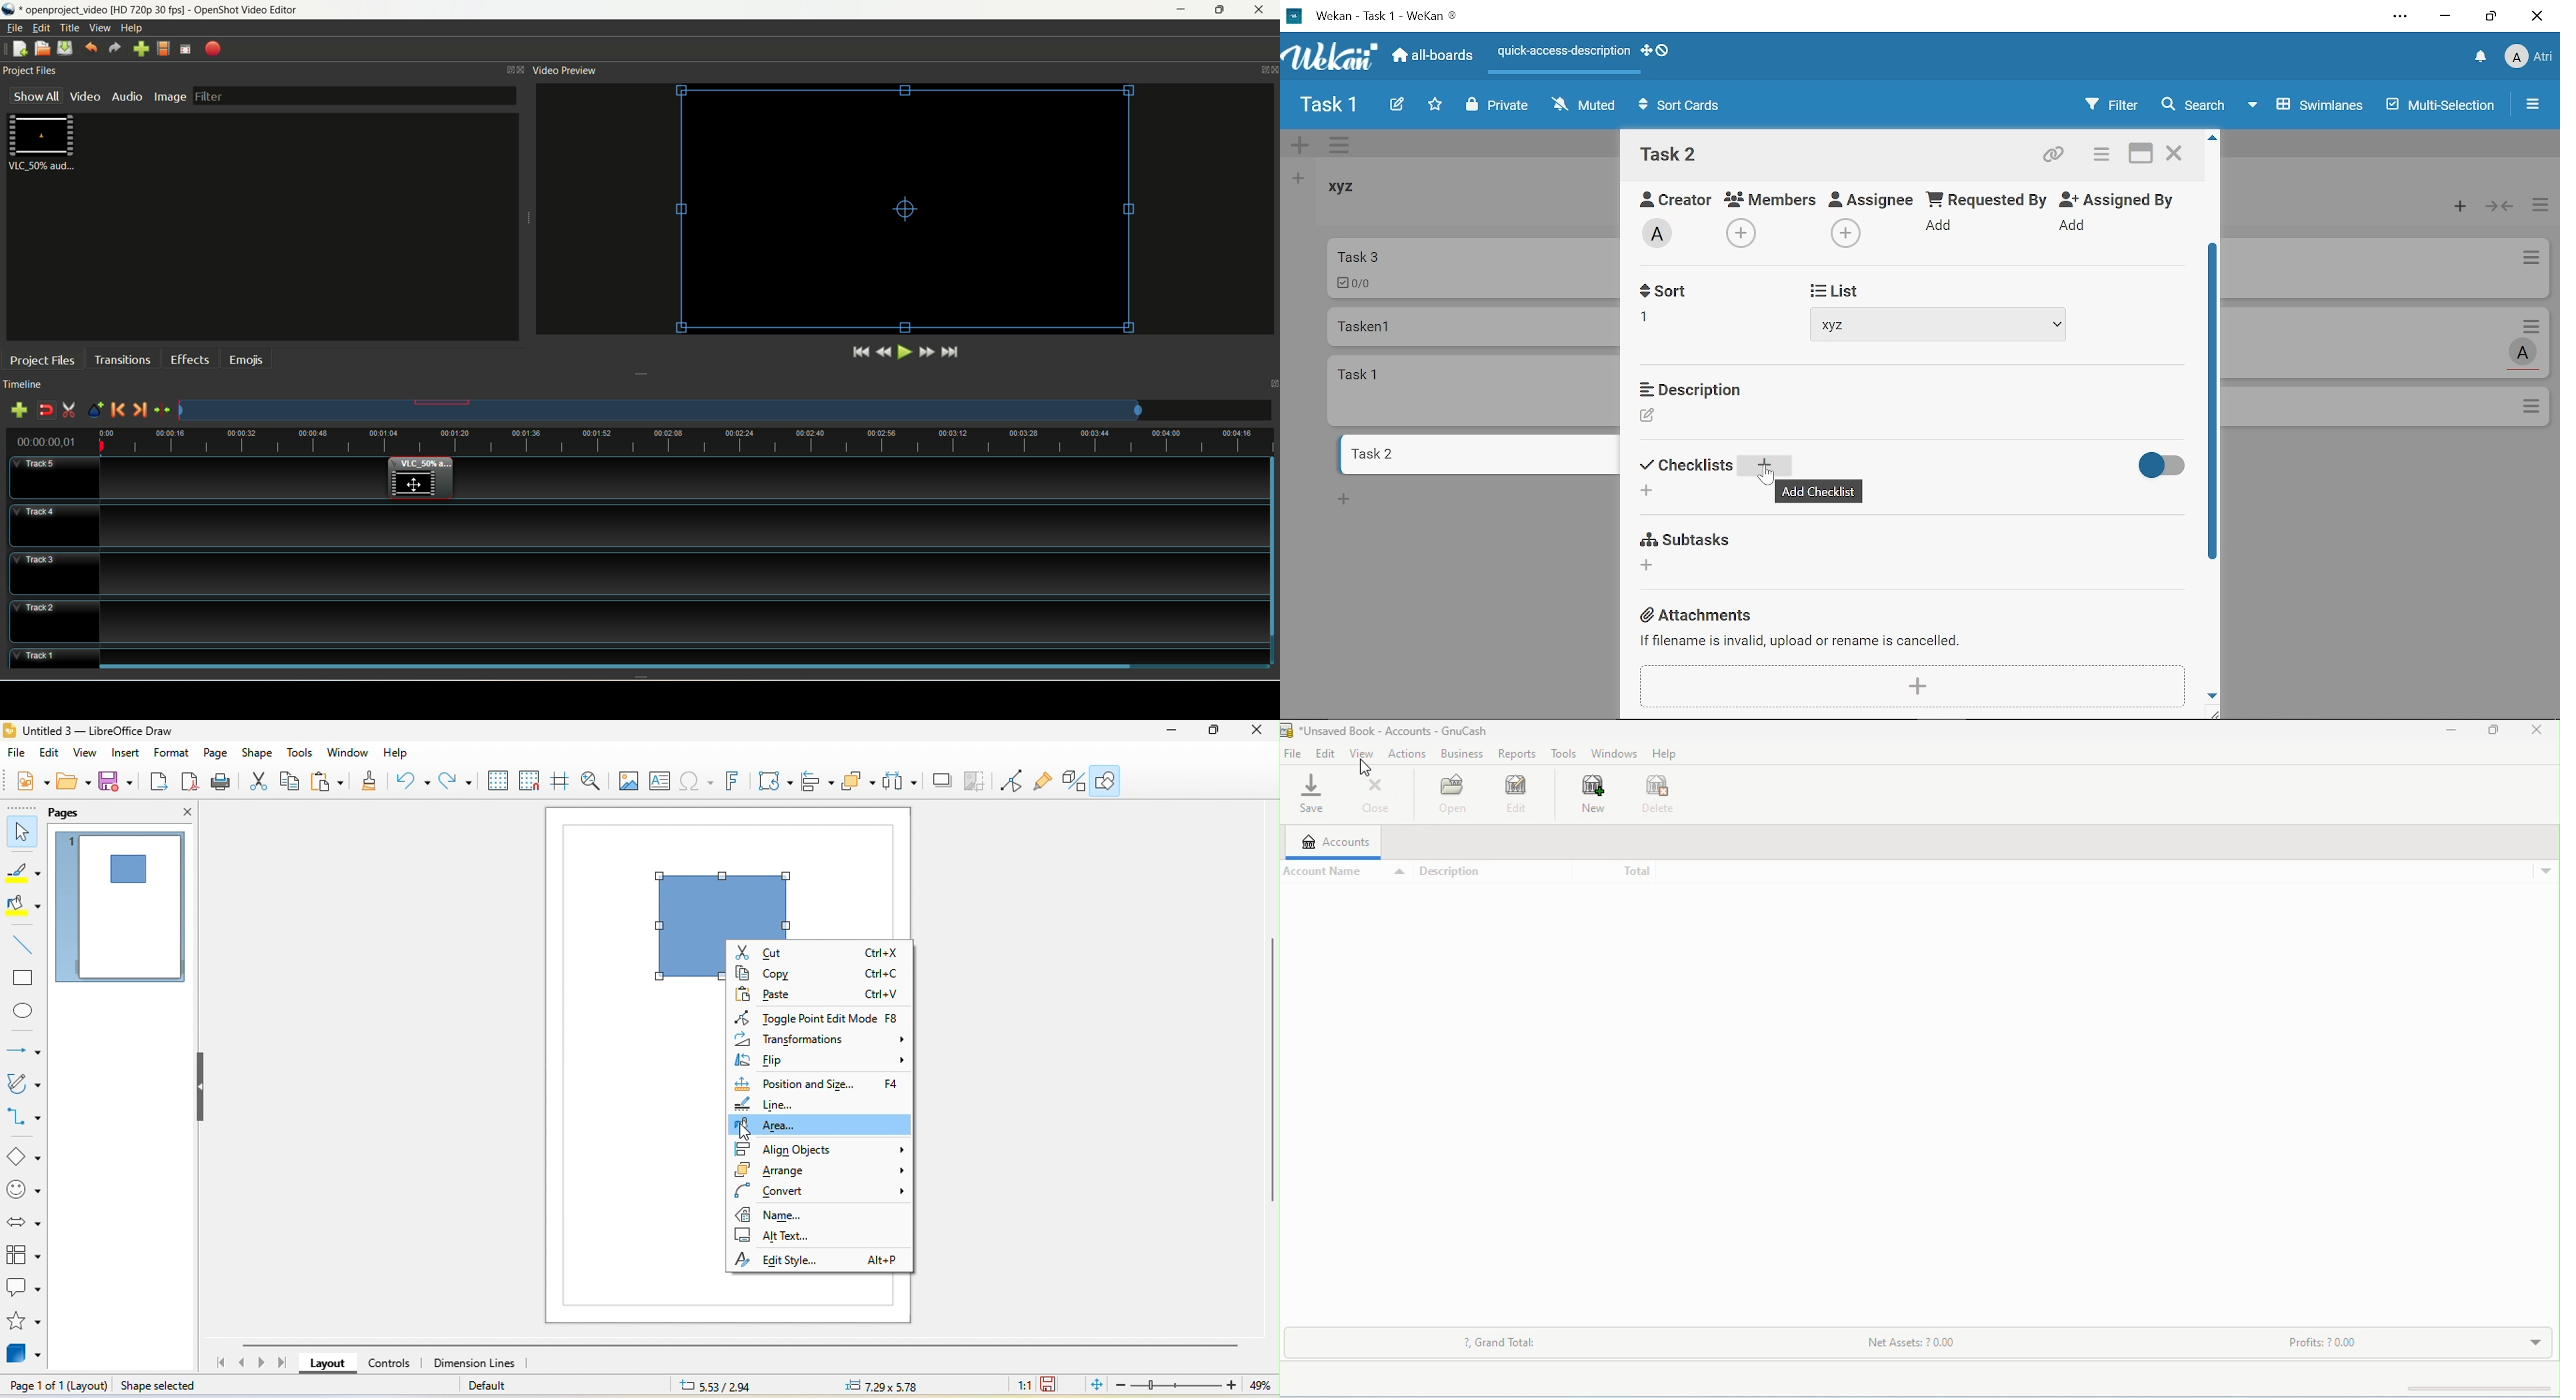  I want to click on track5, so click(55, 478).